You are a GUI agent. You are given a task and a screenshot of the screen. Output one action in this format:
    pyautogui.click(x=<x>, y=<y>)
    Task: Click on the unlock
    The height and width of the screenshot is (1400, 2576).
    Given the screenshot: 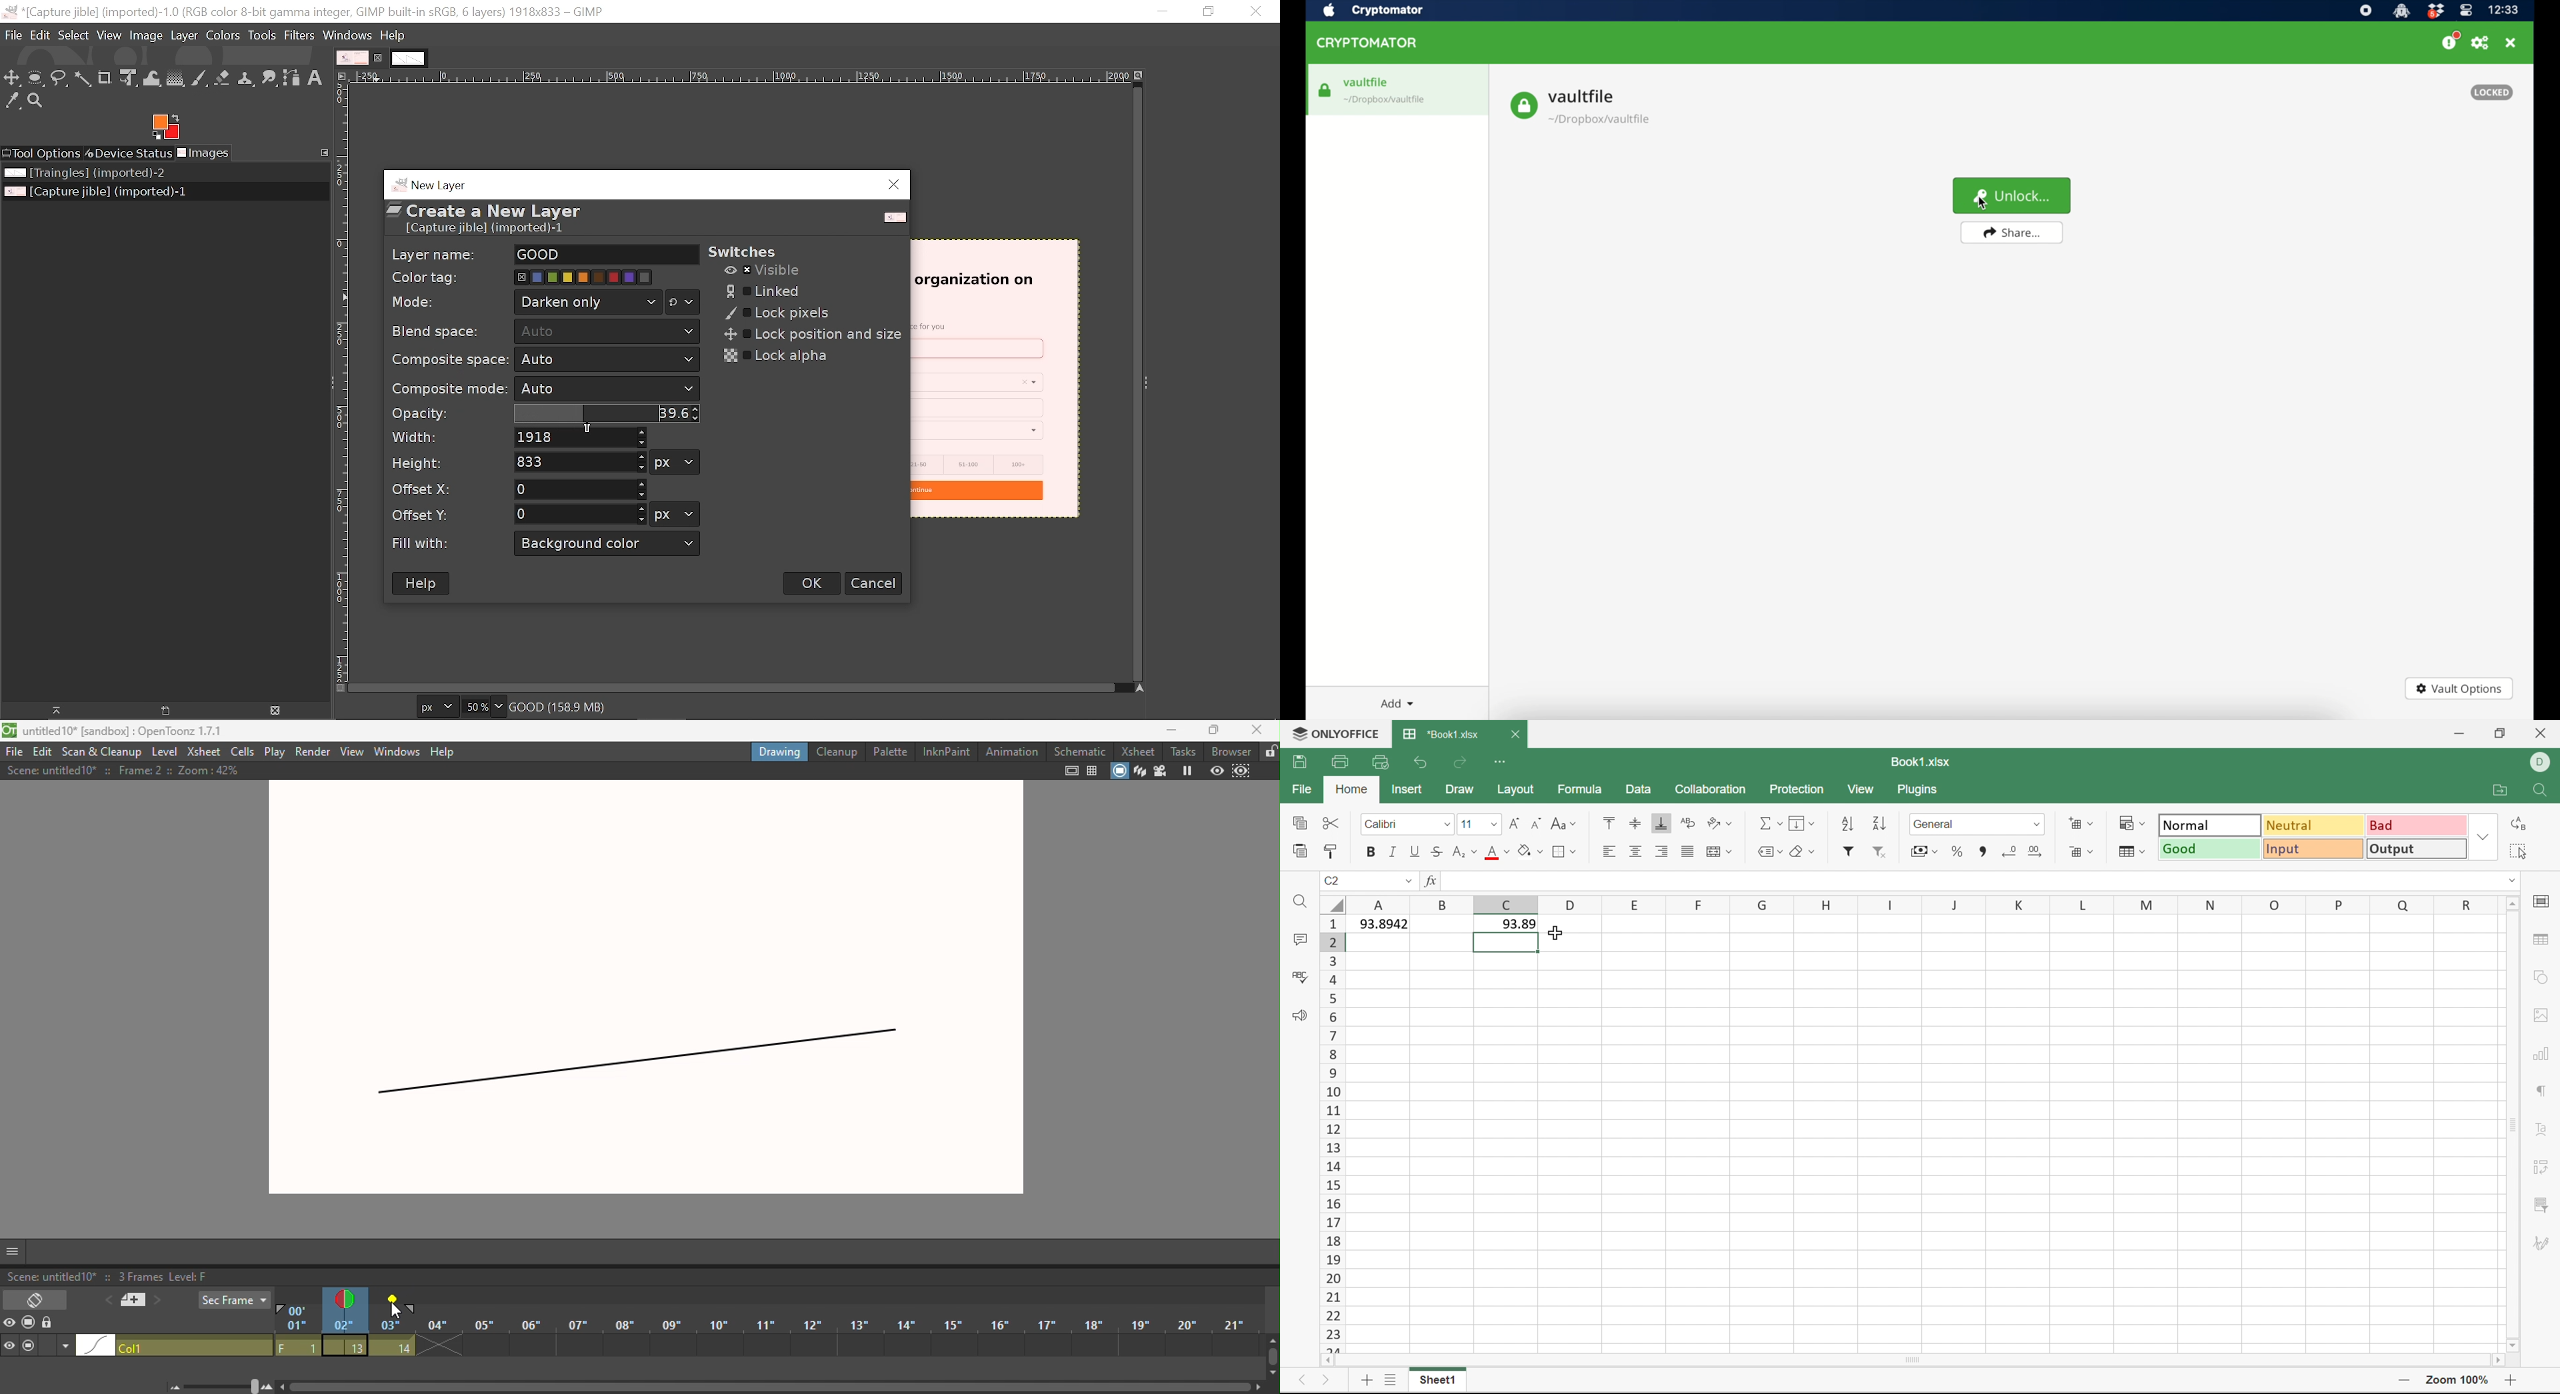 What is the action you would take?
    pyautogui.click(x=2013, y=195)
    